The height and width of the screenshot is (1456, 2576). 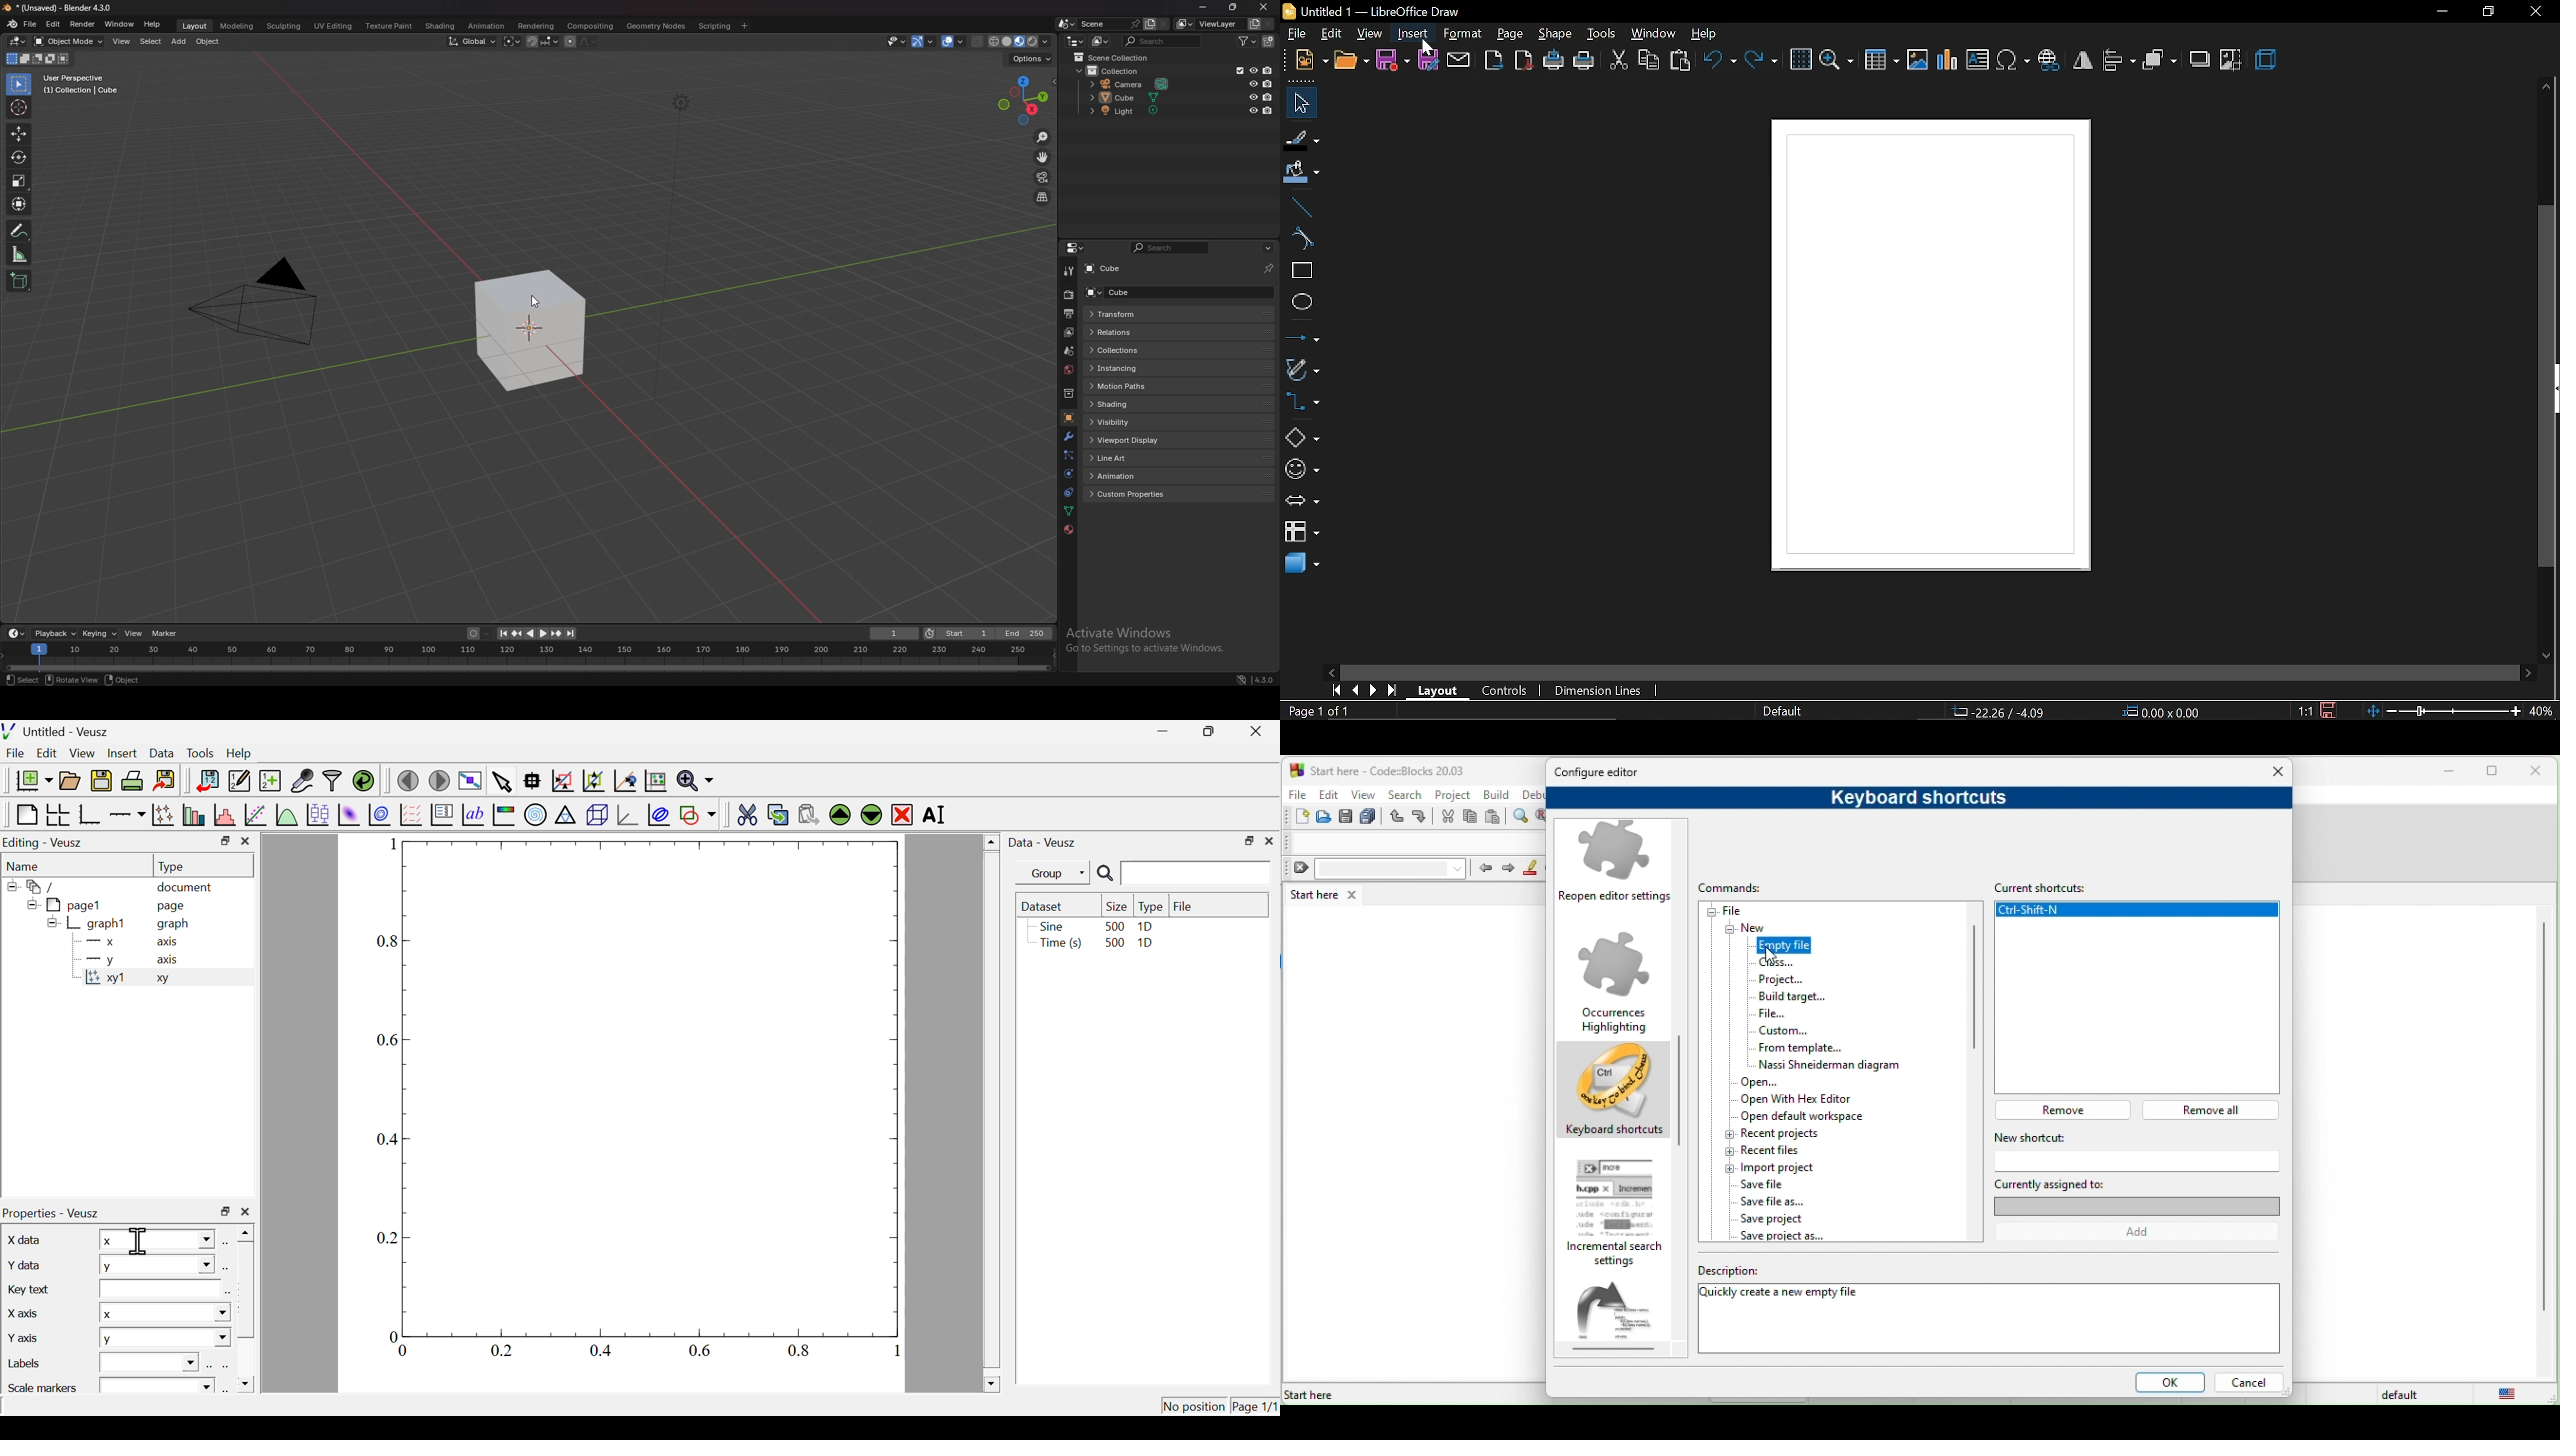 I want to click on page1/1, so click(x=1255, y=1403).